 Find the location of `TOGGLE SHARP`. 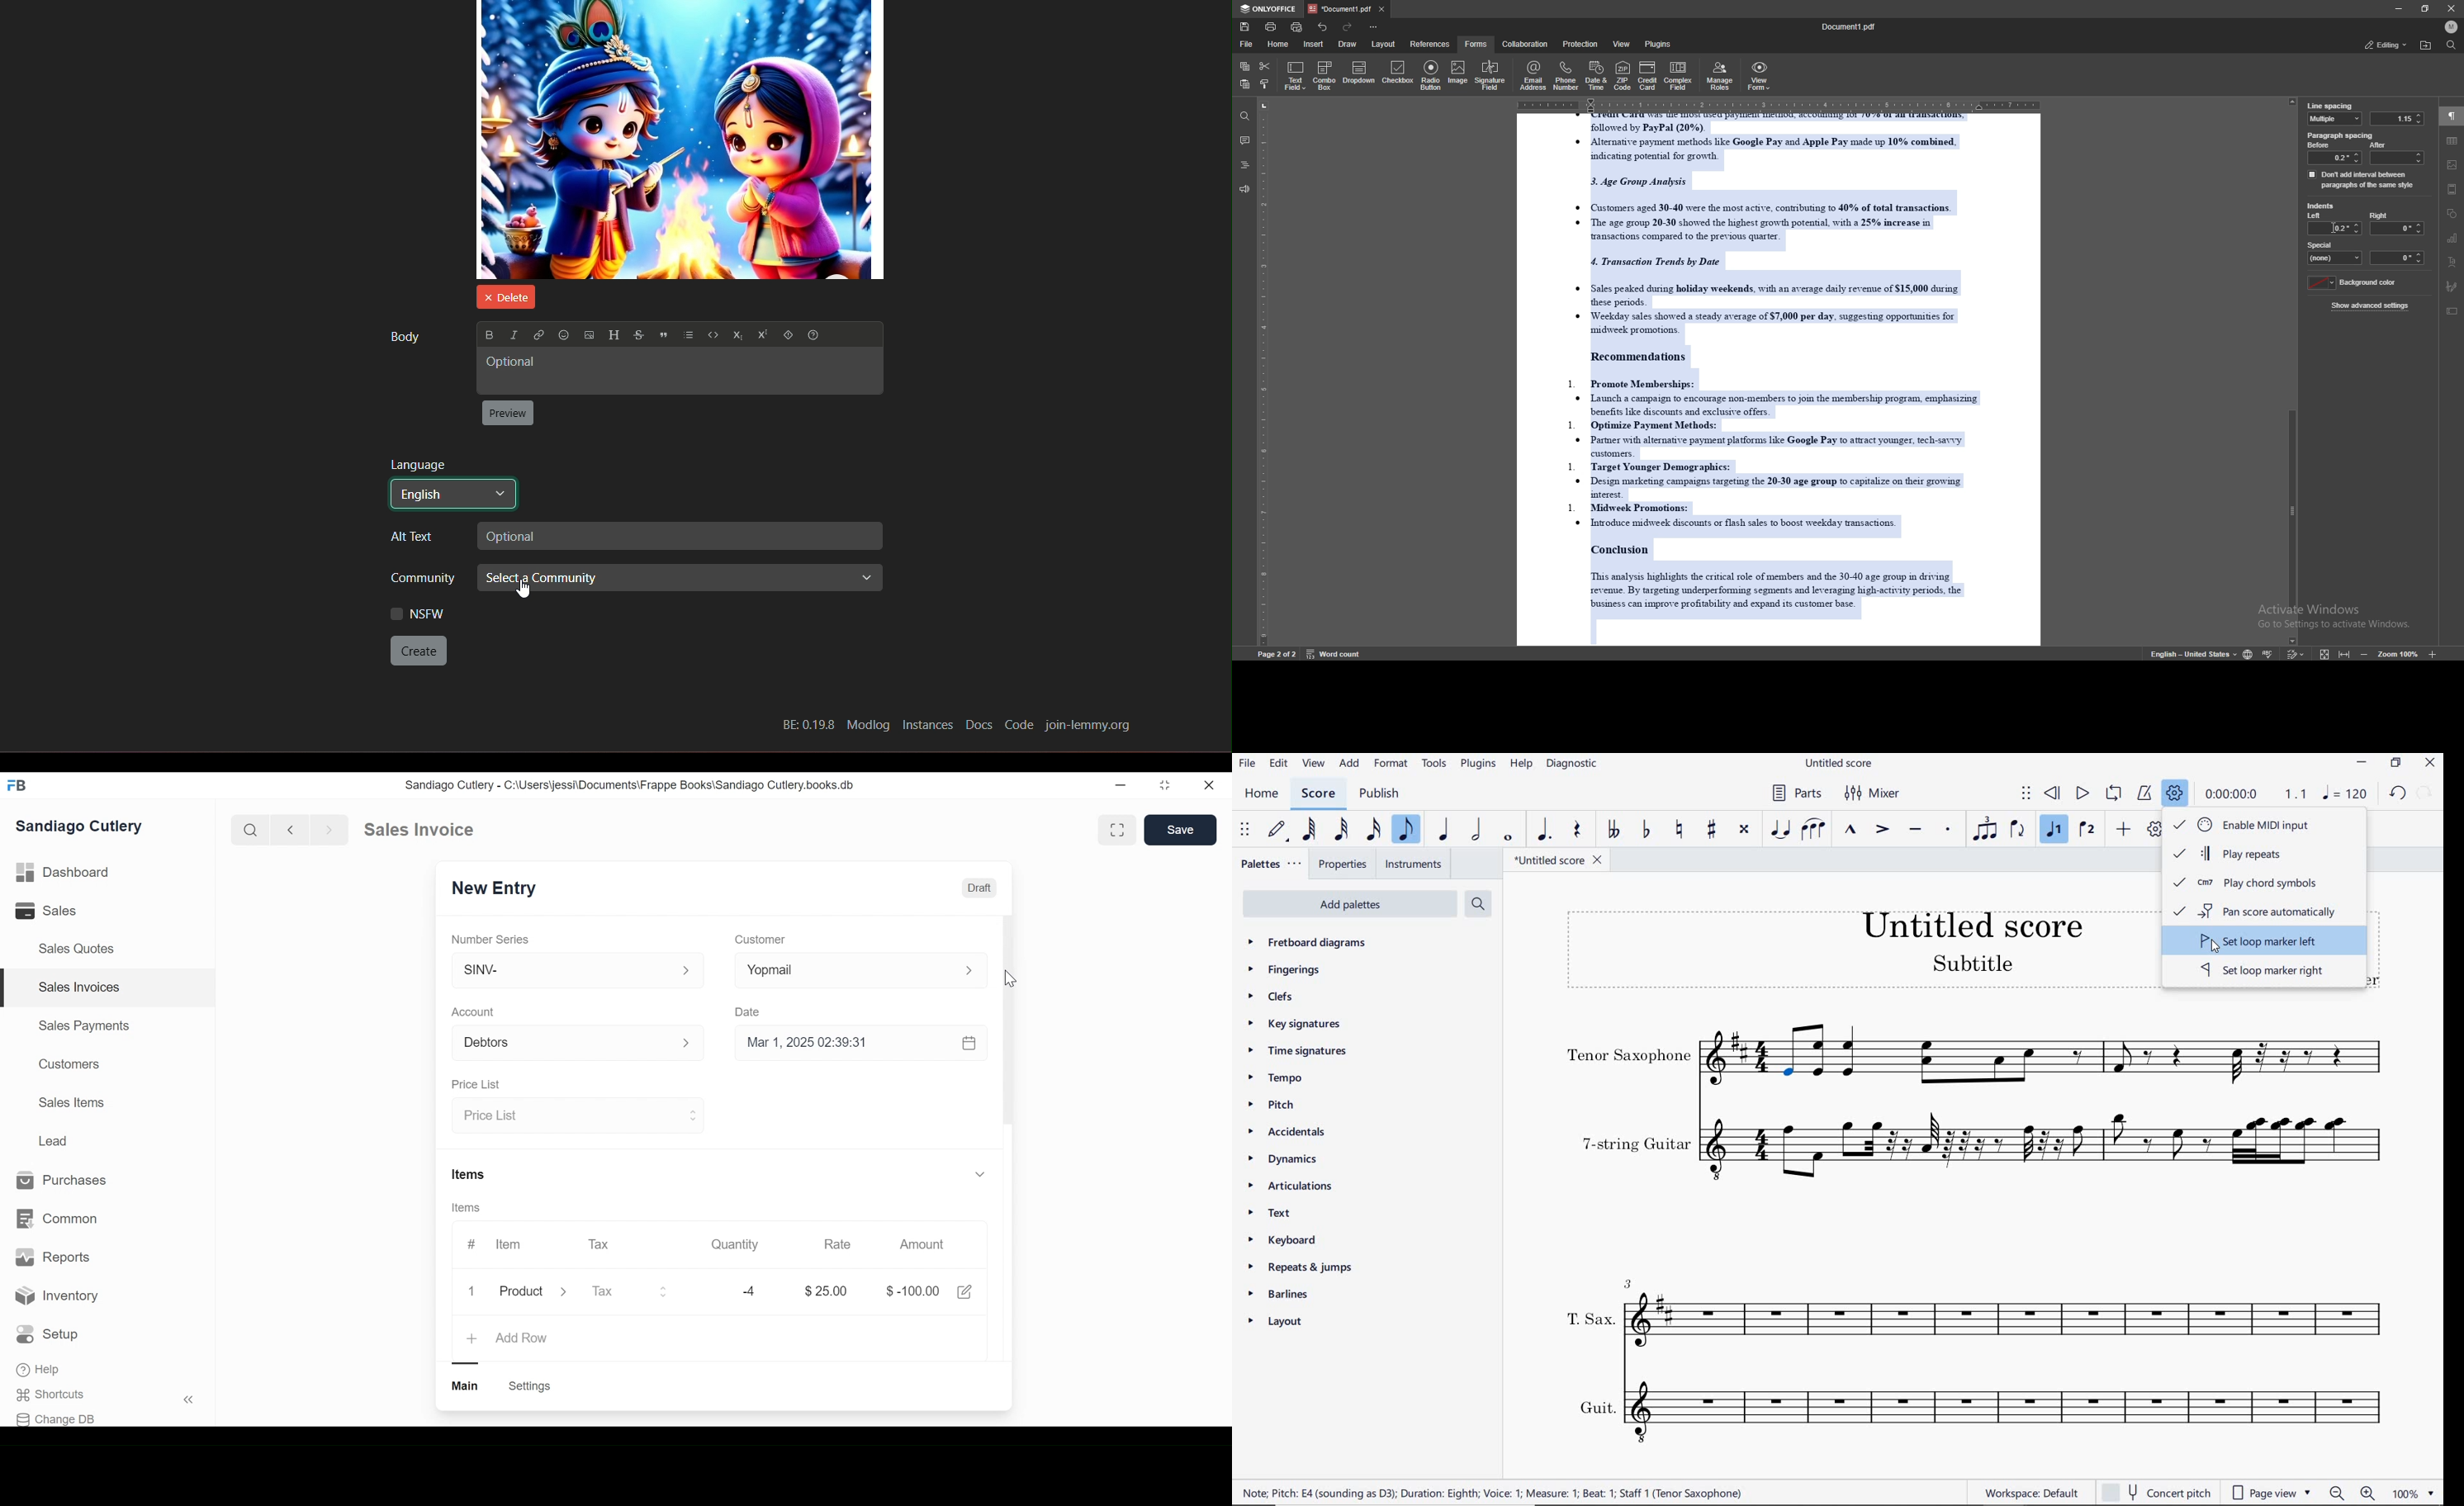

TOGGLE SHARP is located at coordinates (1712, 829).